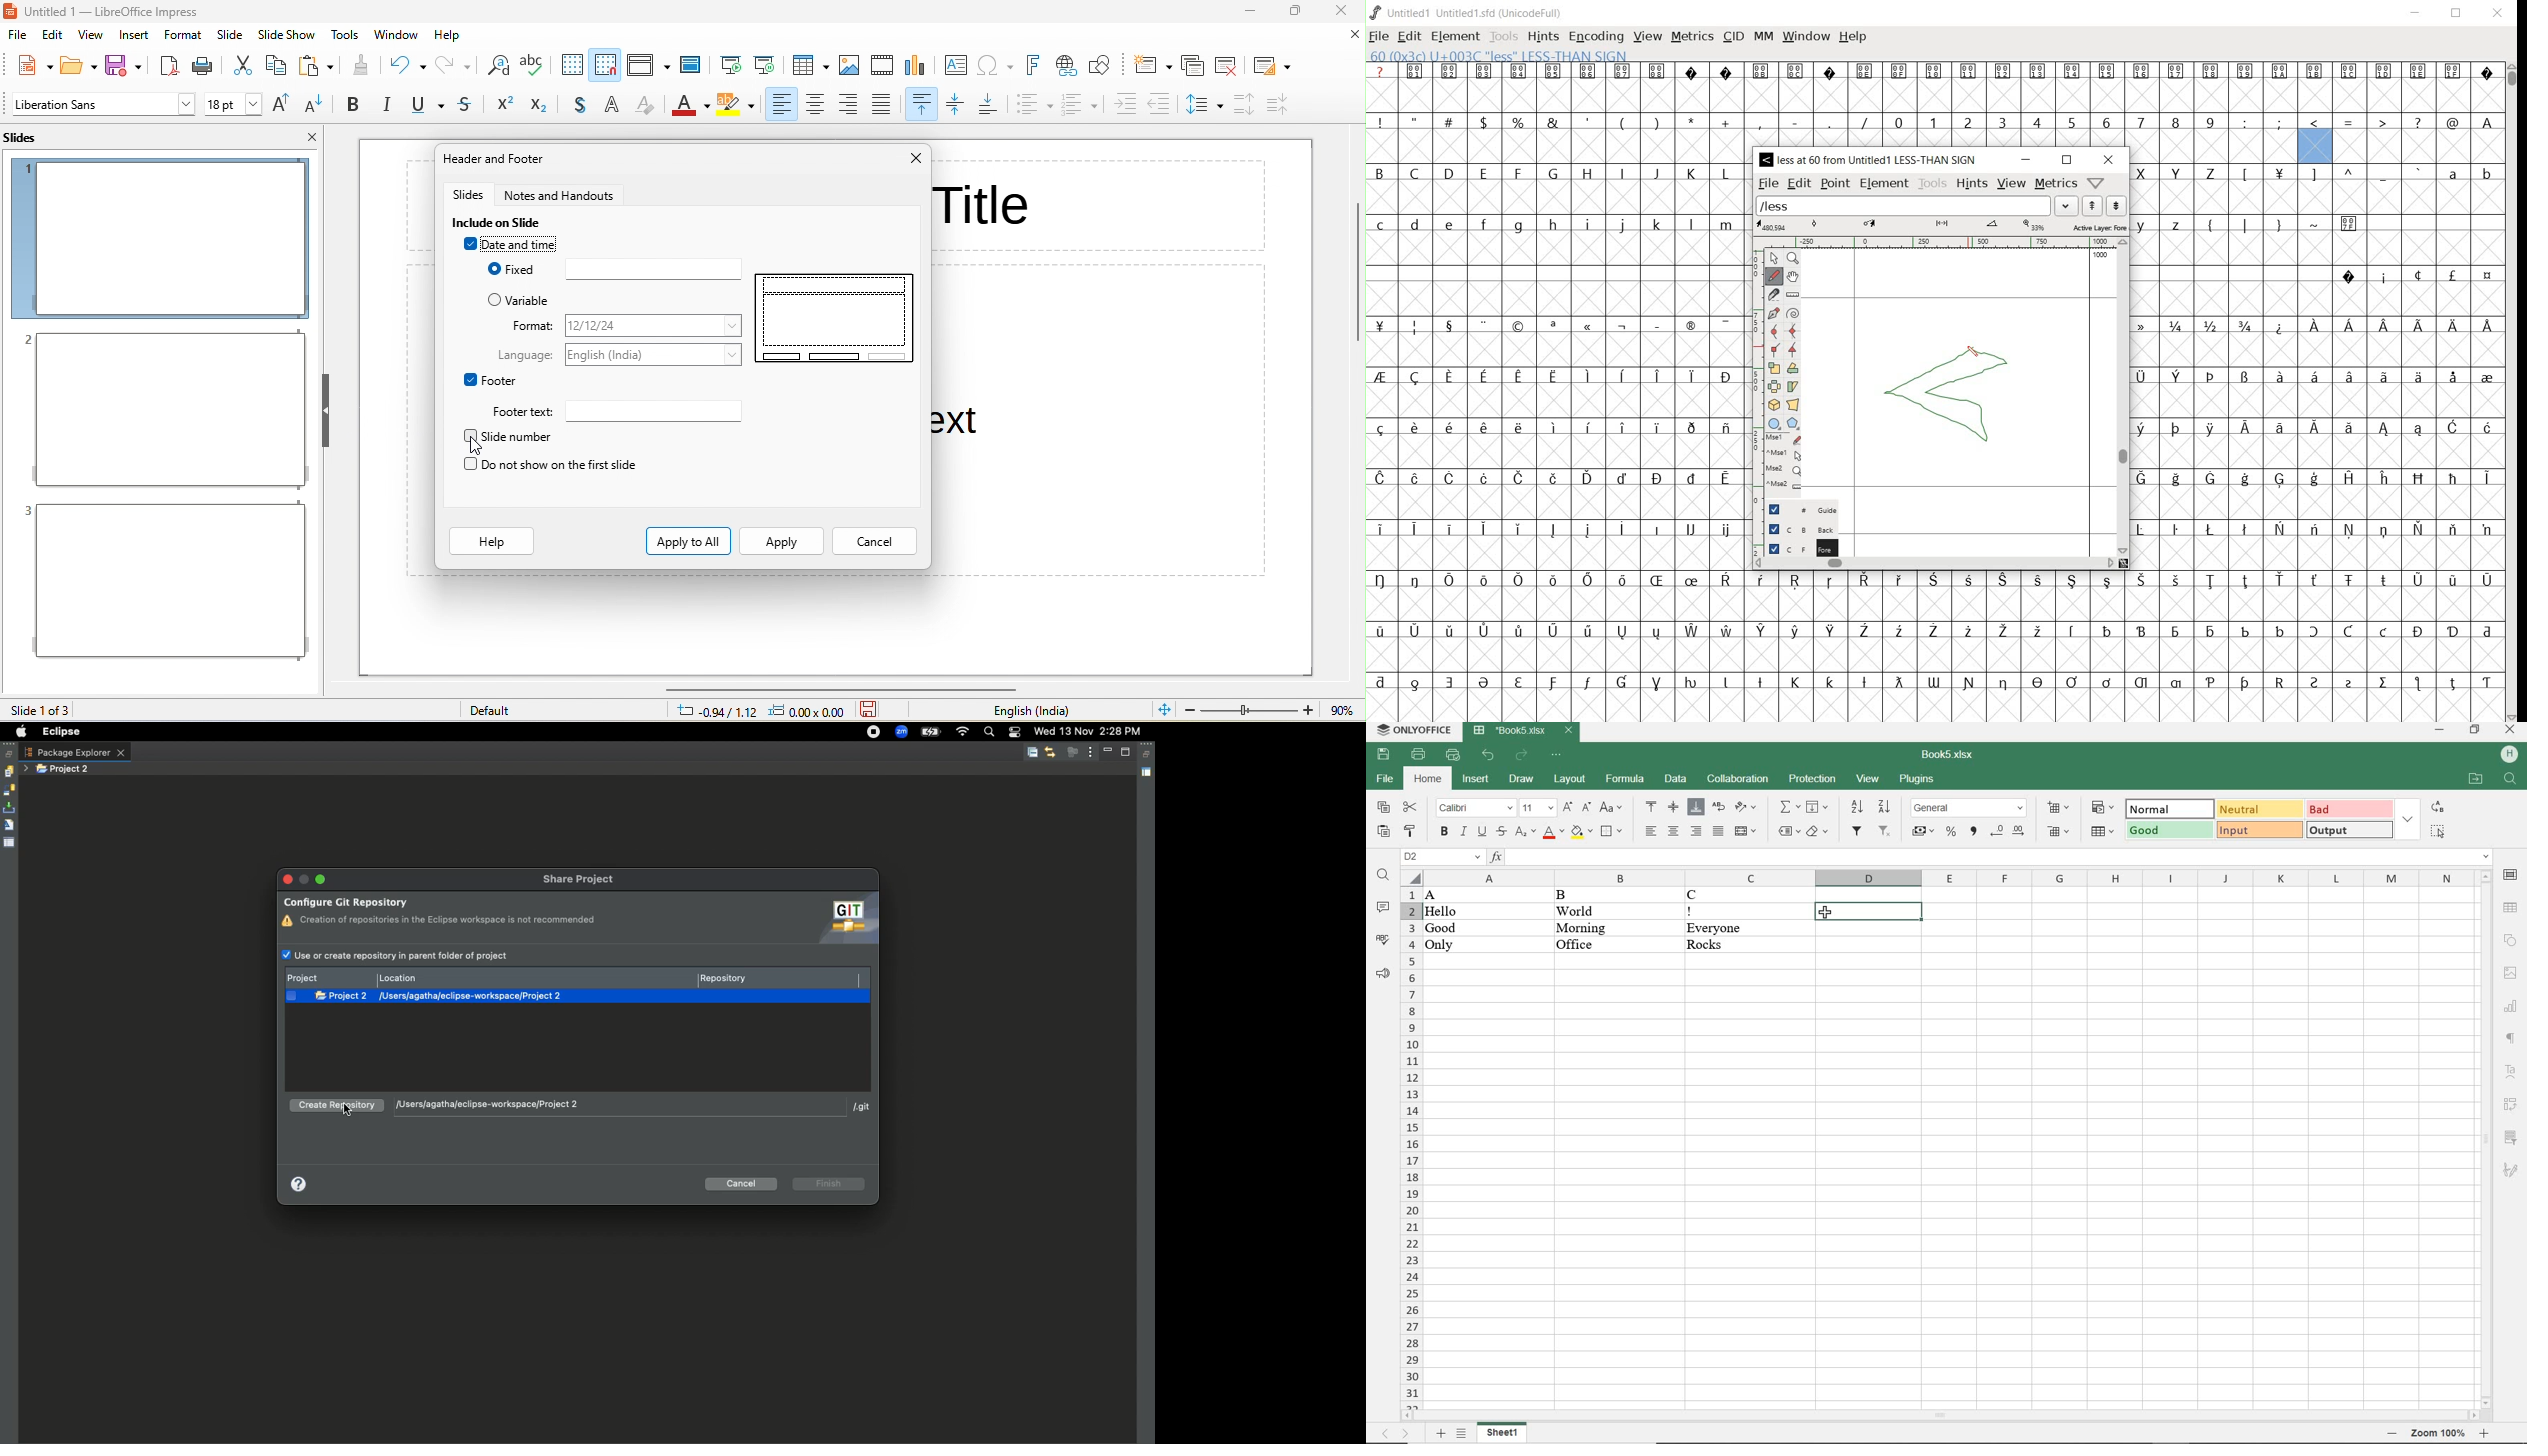  I want to click on increase paragraph spacing, so click(1241, 105).